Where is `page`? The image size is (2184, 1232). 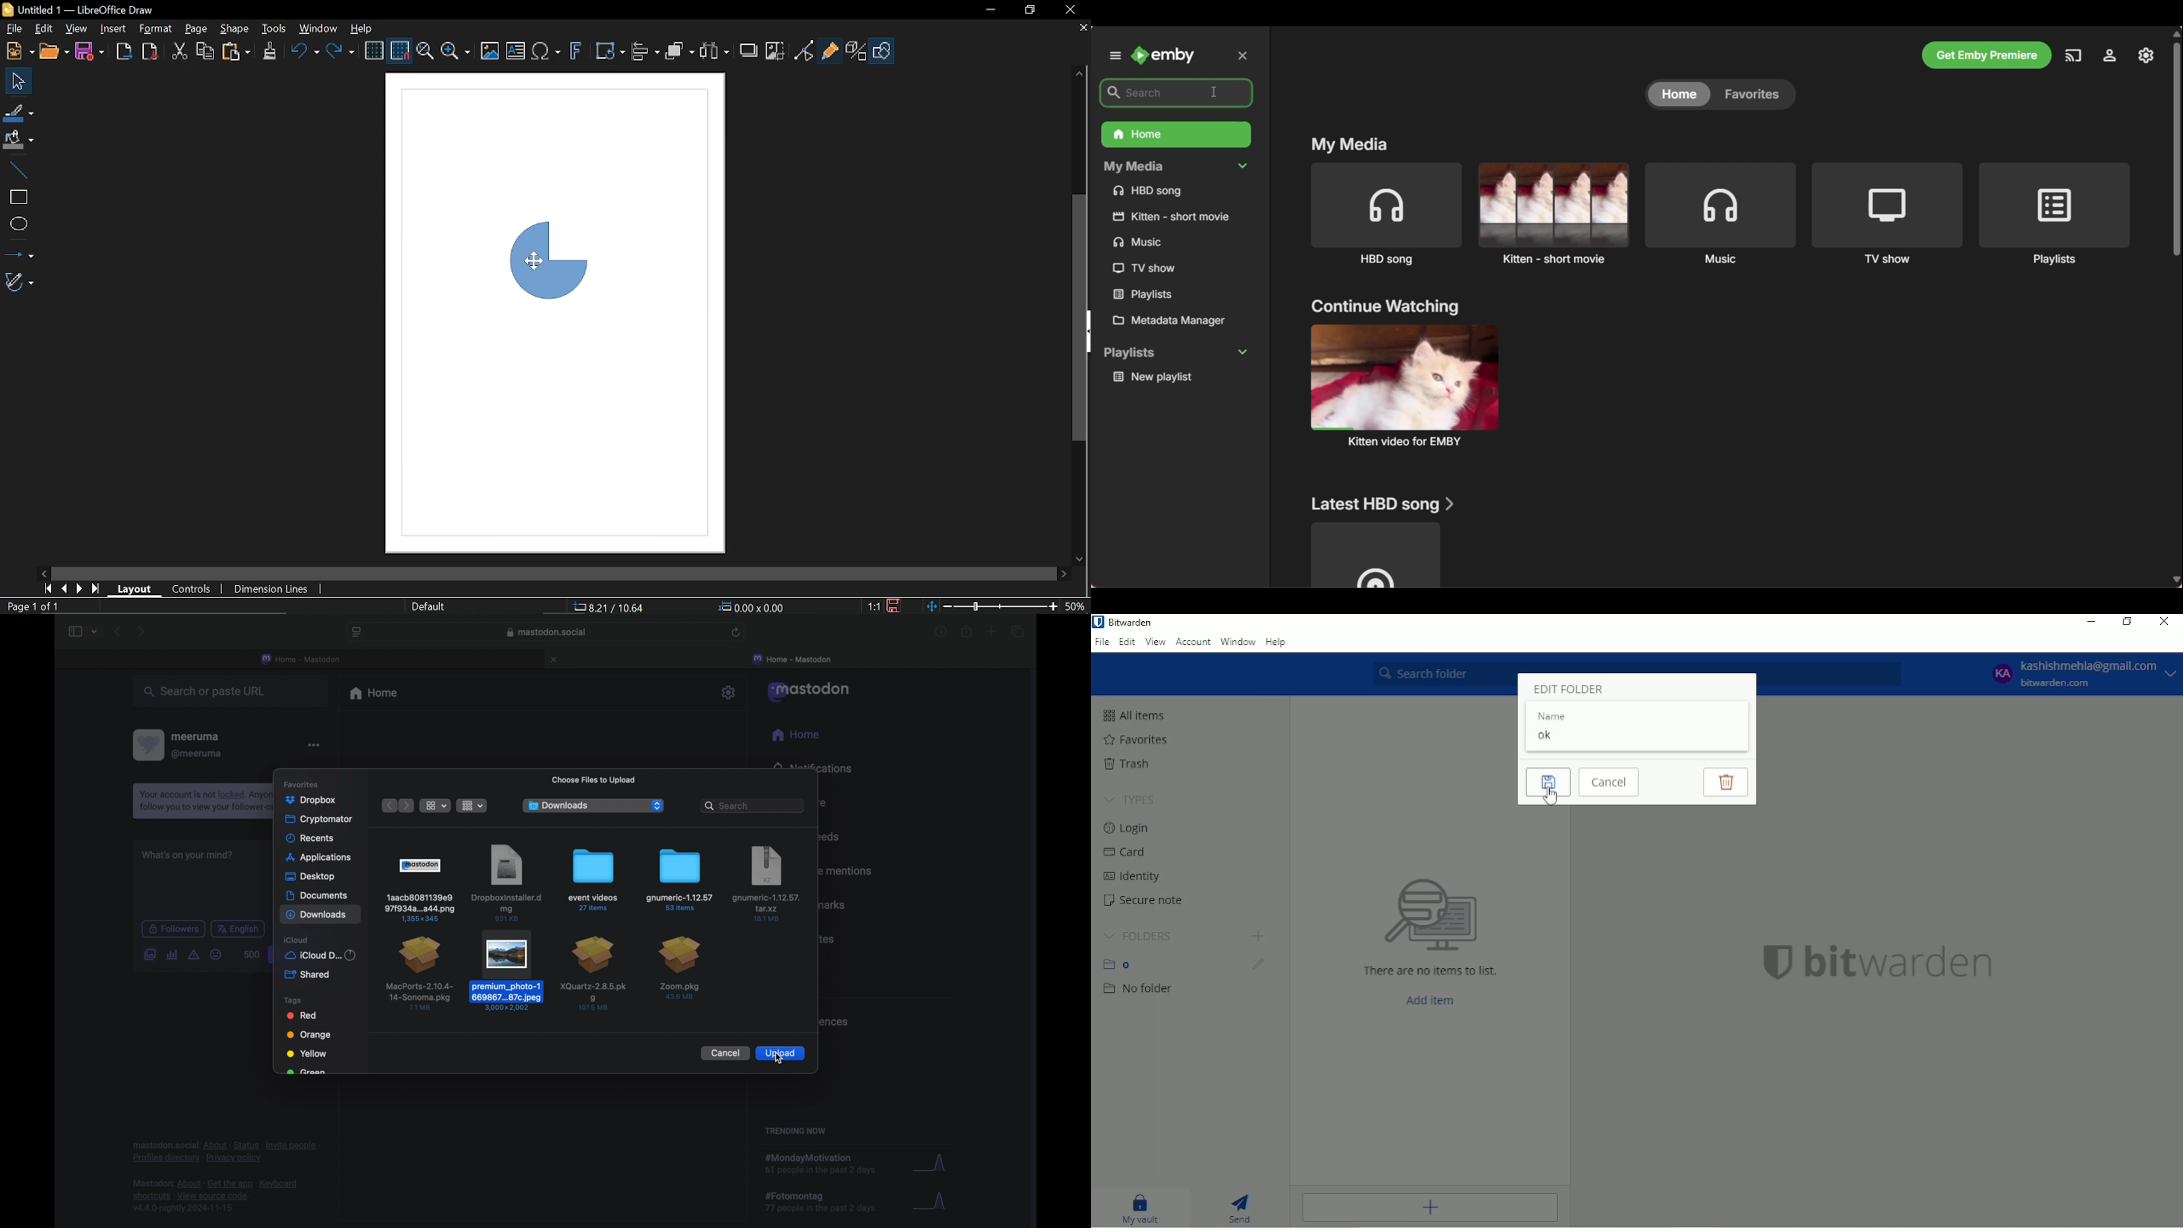 page is located at coordinates (196, 31).